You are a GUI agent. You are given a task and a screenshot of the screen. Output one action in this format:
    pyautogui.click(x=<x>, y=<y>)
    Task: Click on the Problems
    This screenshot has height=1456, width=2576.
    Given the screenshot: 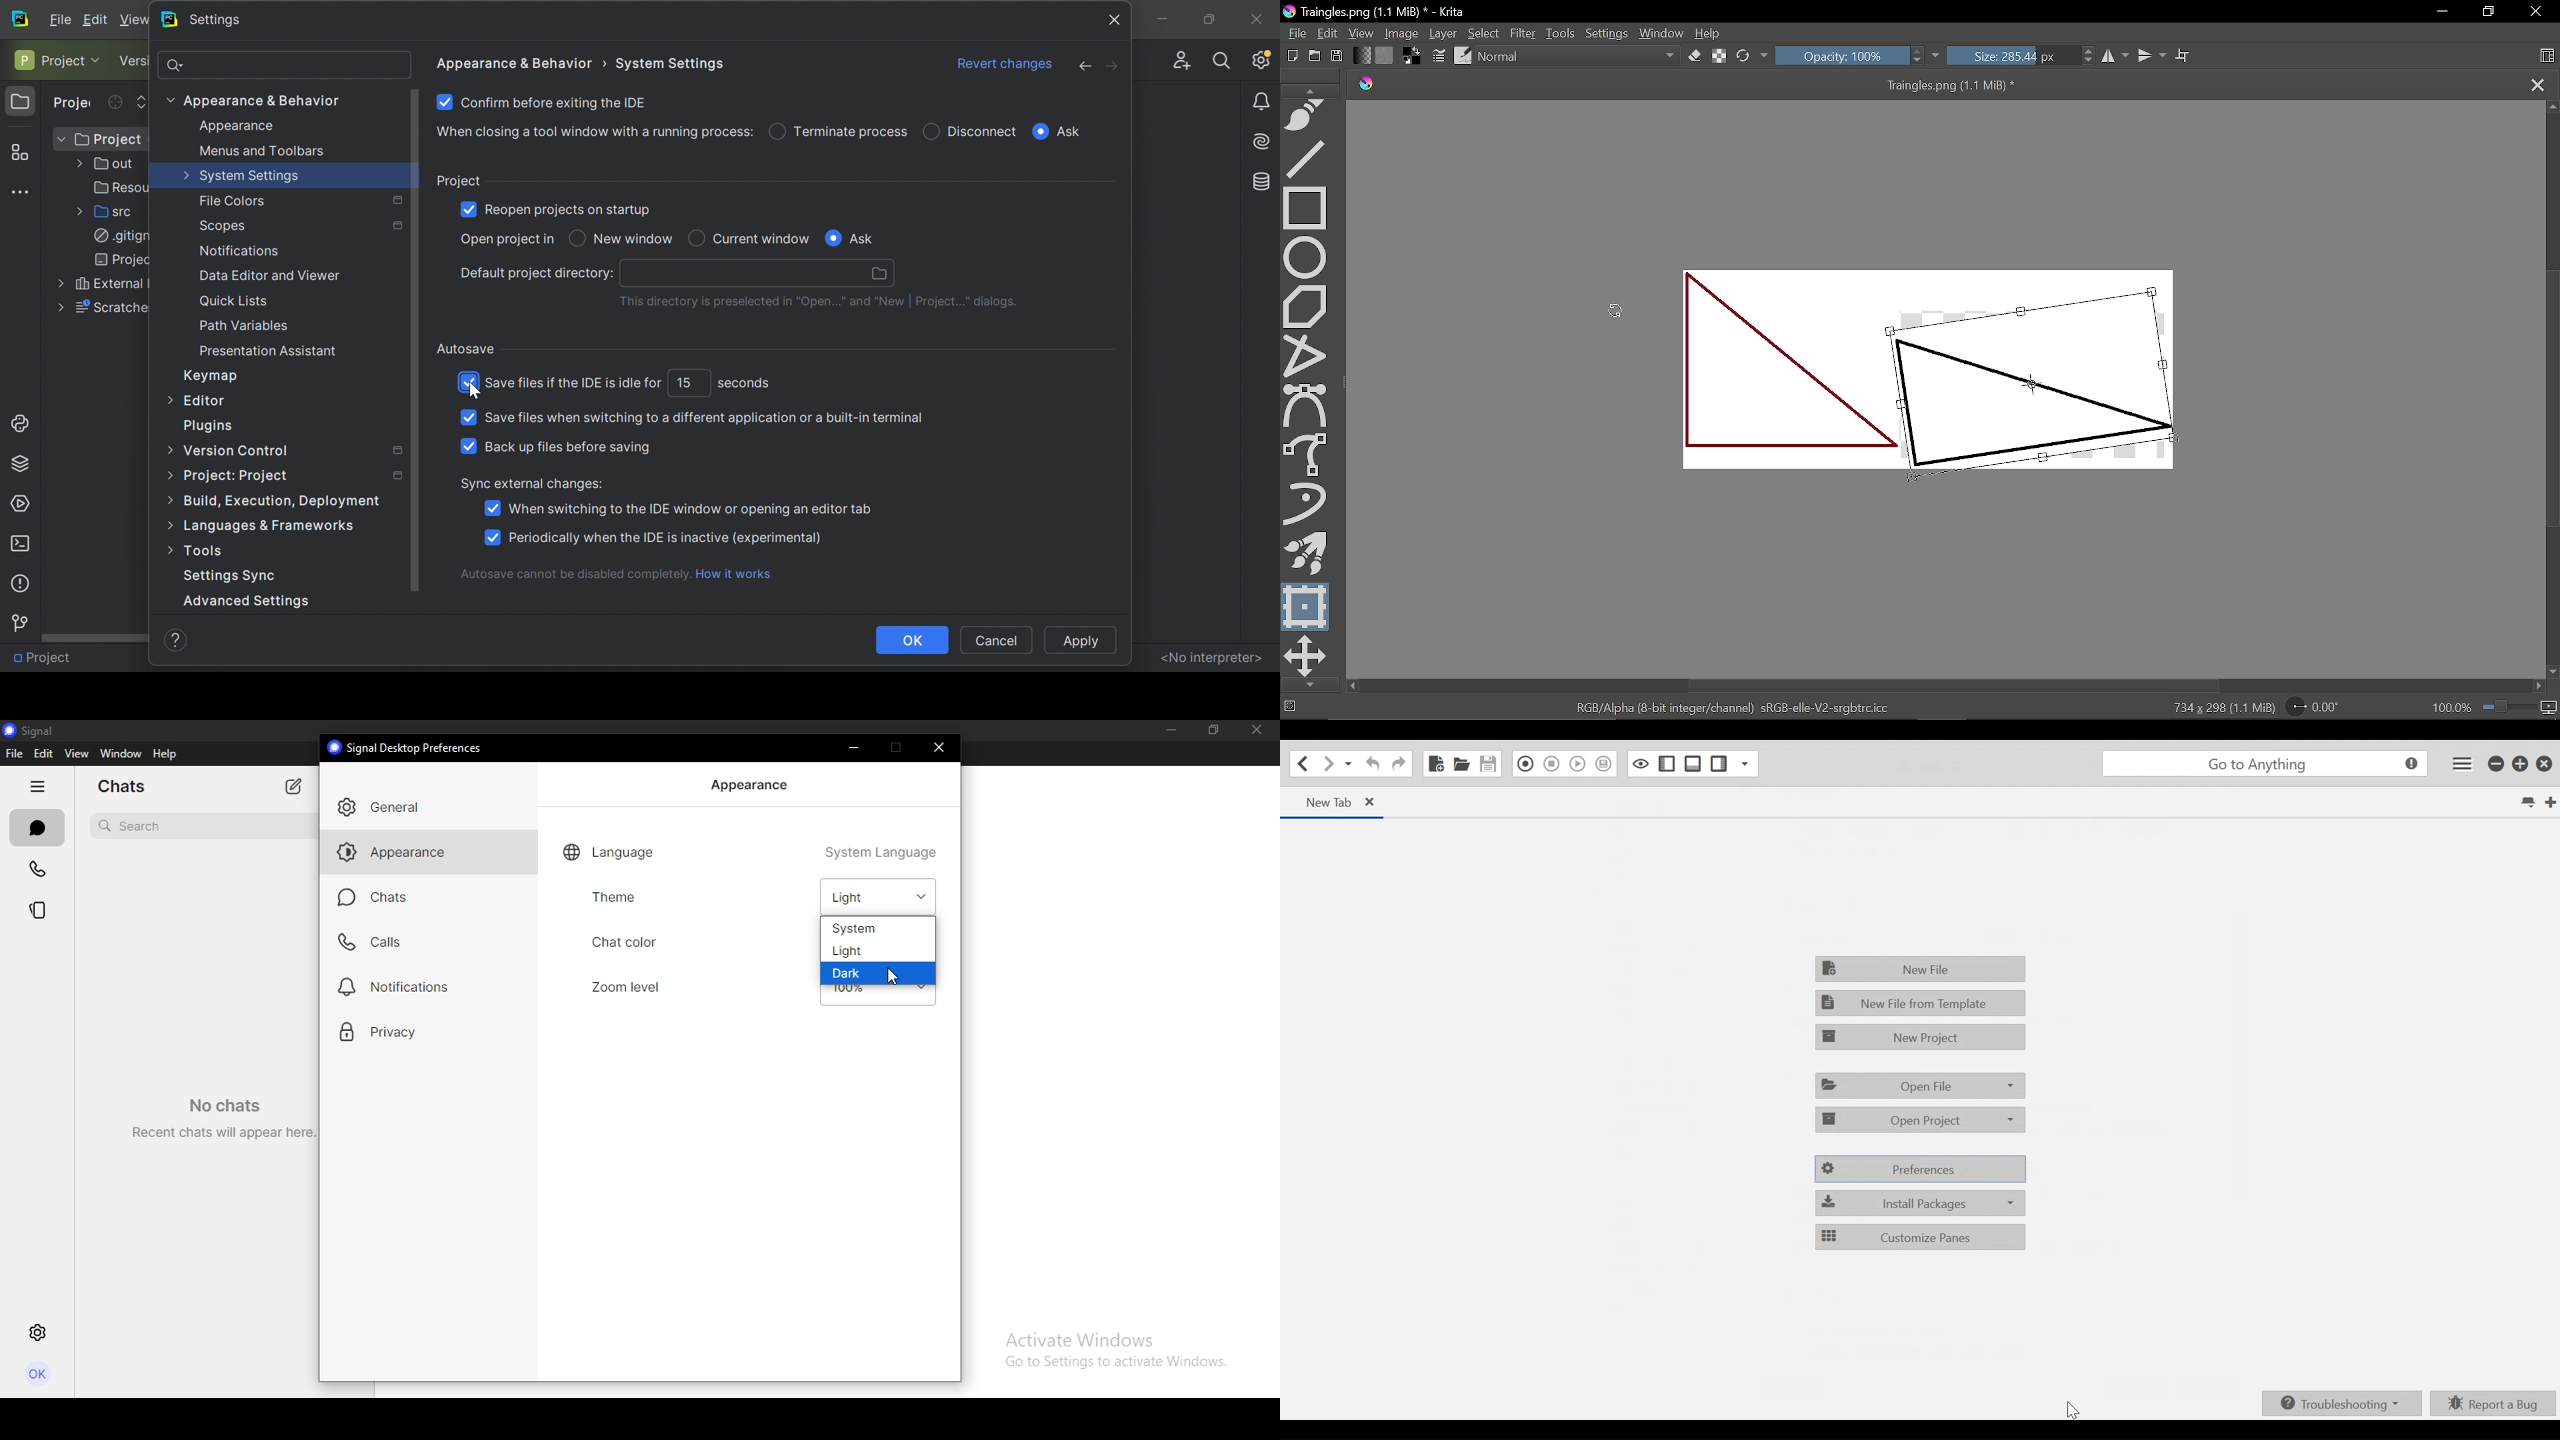 What is the action you would take?
    pyautogui.click(x=19, y=582)
    